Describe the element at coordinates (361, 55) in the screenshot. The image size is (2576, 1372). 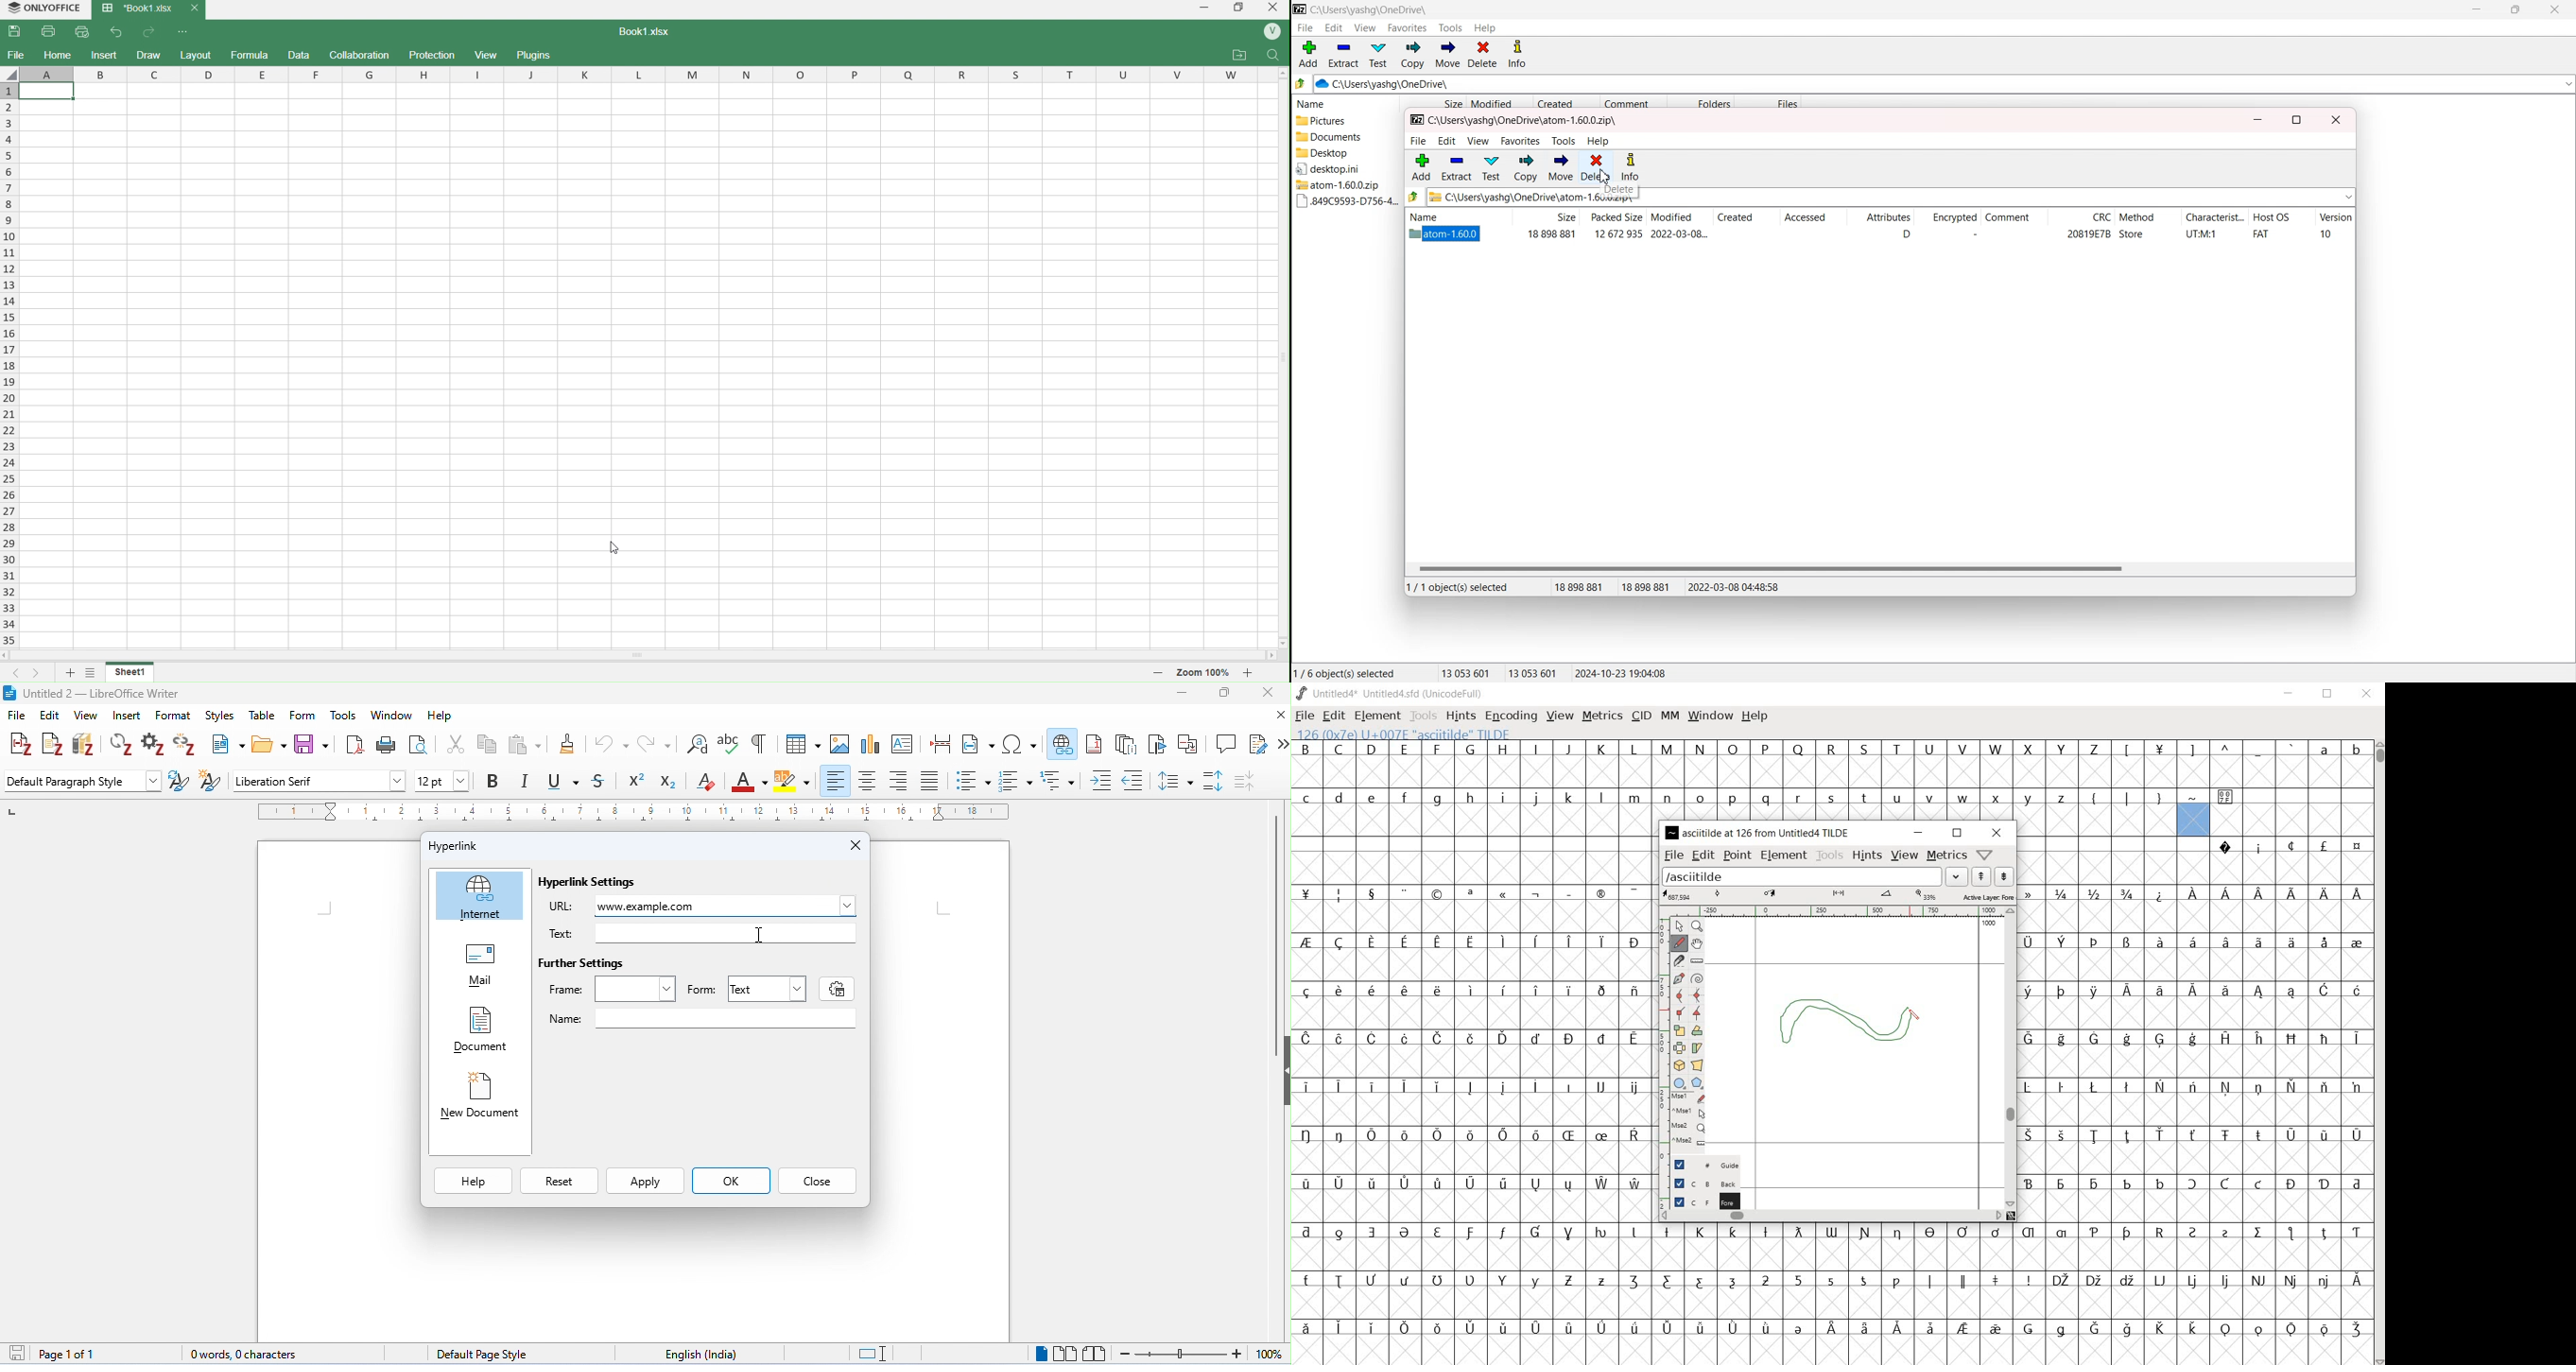
I see `collaboration` at that location.